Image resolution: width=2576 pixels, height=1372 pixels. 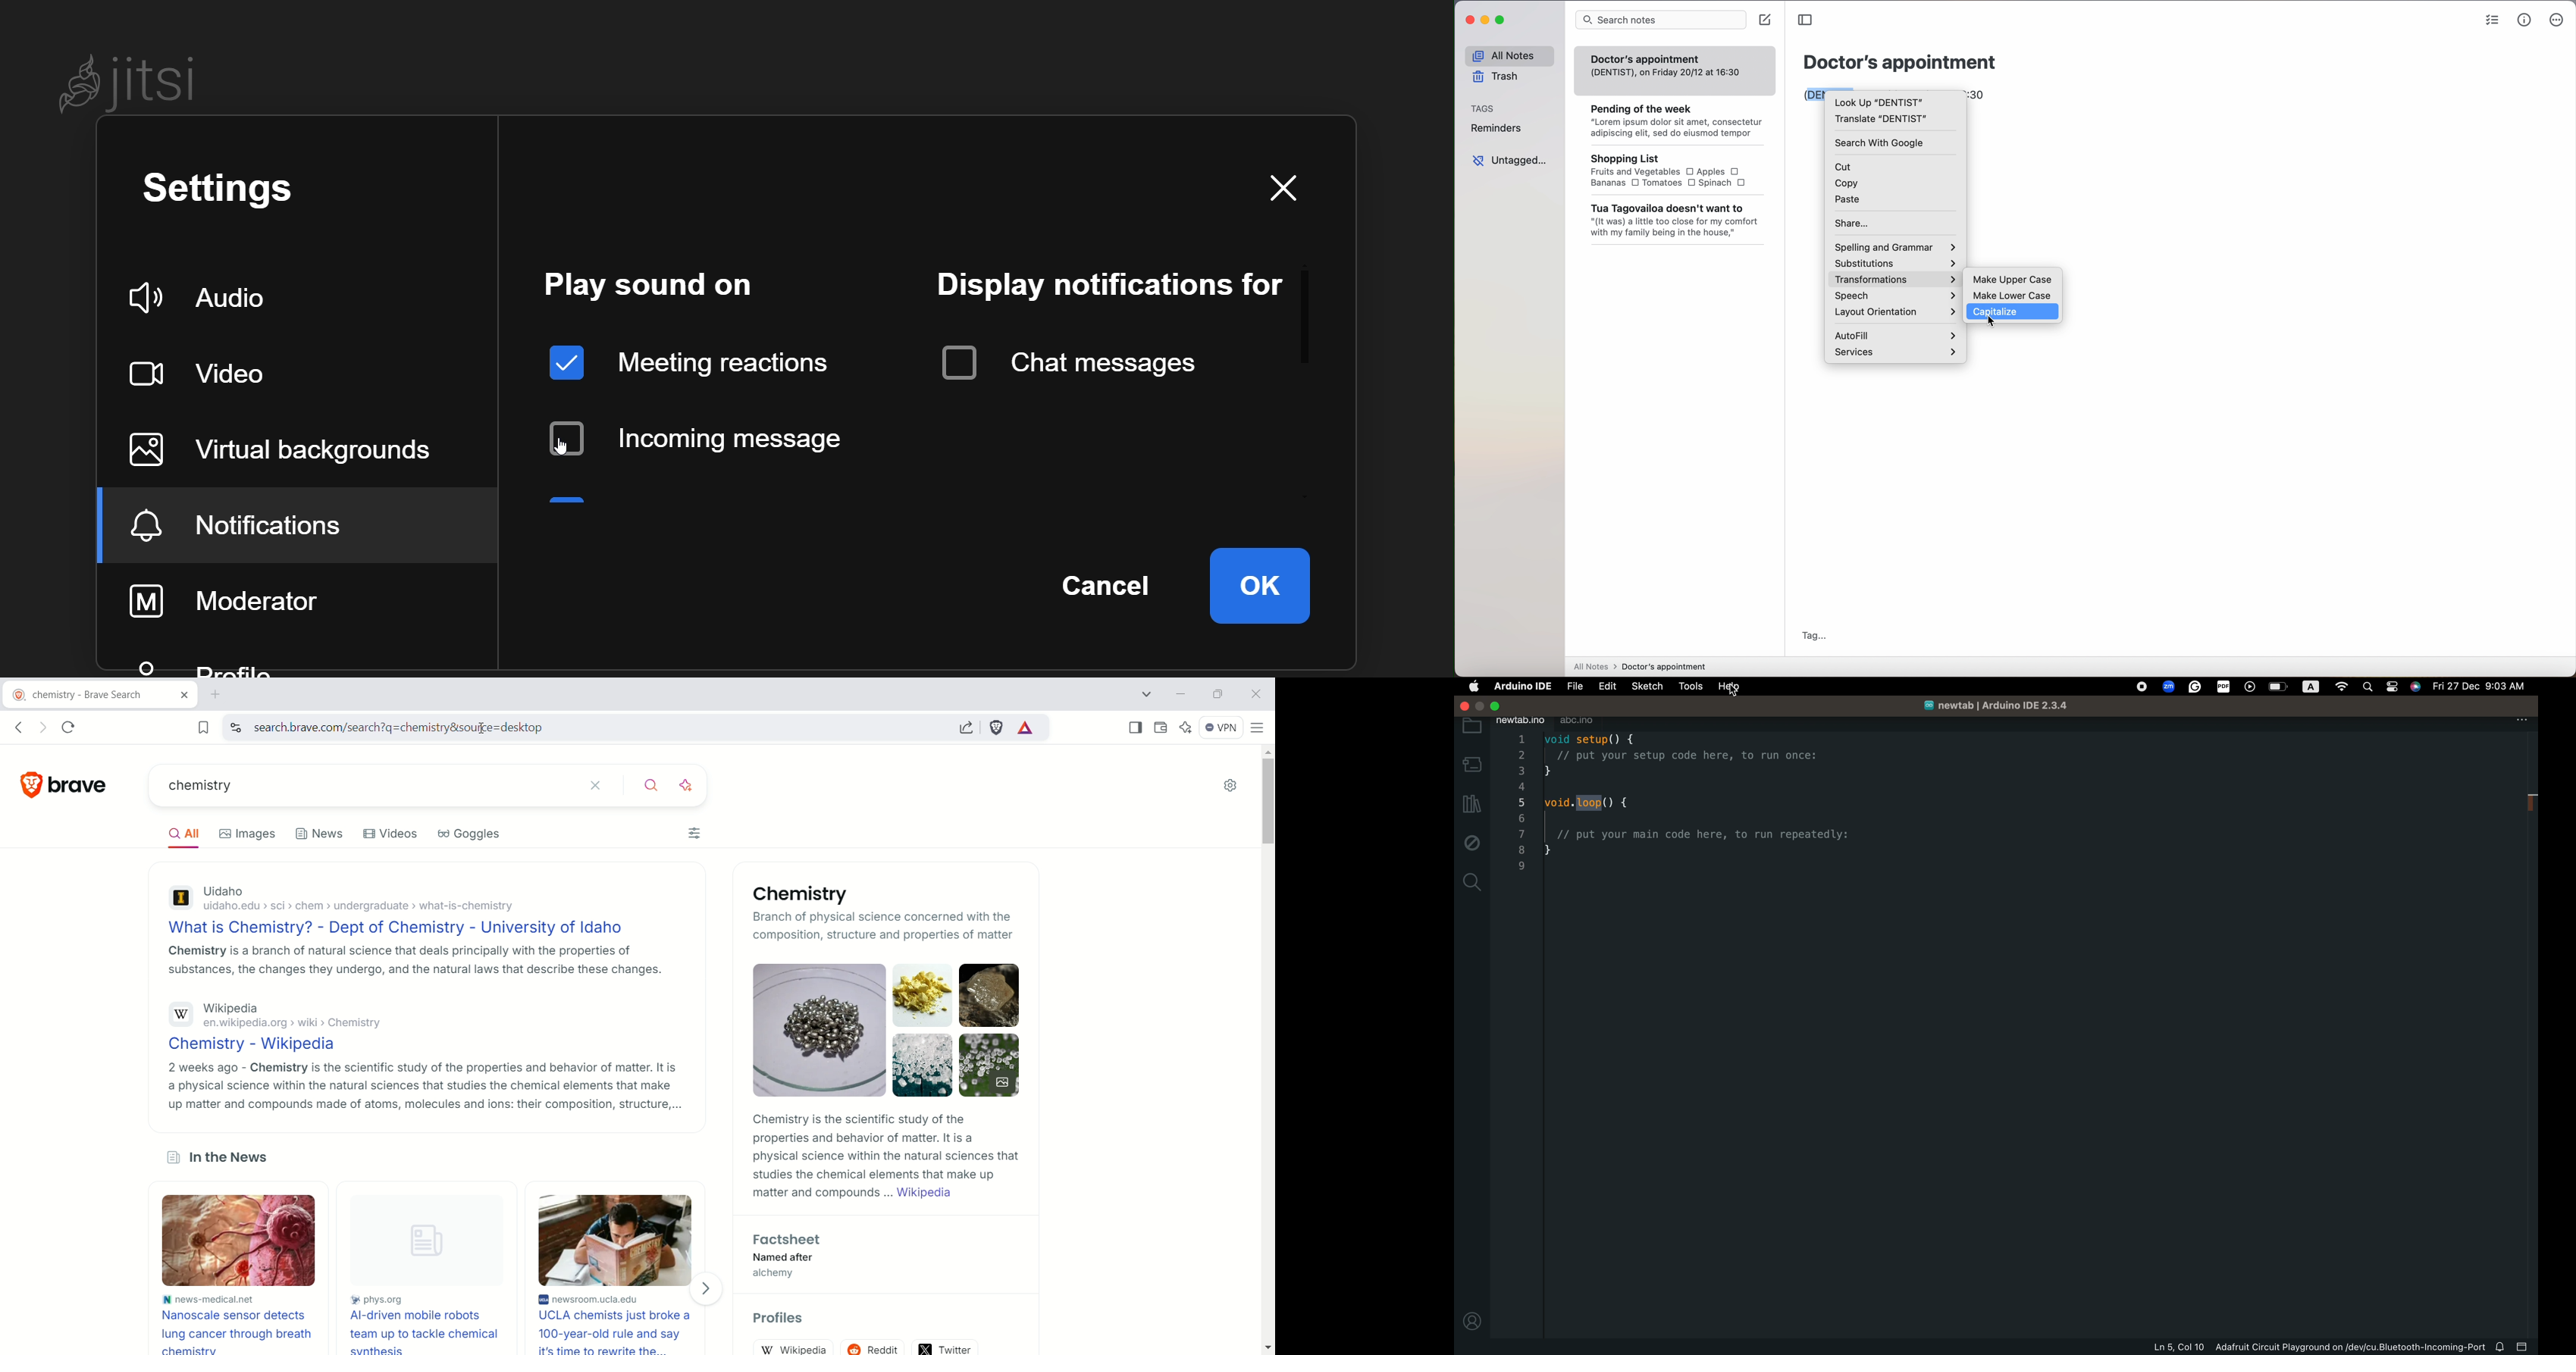 I want to click on autofill, so click(x=1894, y=333).